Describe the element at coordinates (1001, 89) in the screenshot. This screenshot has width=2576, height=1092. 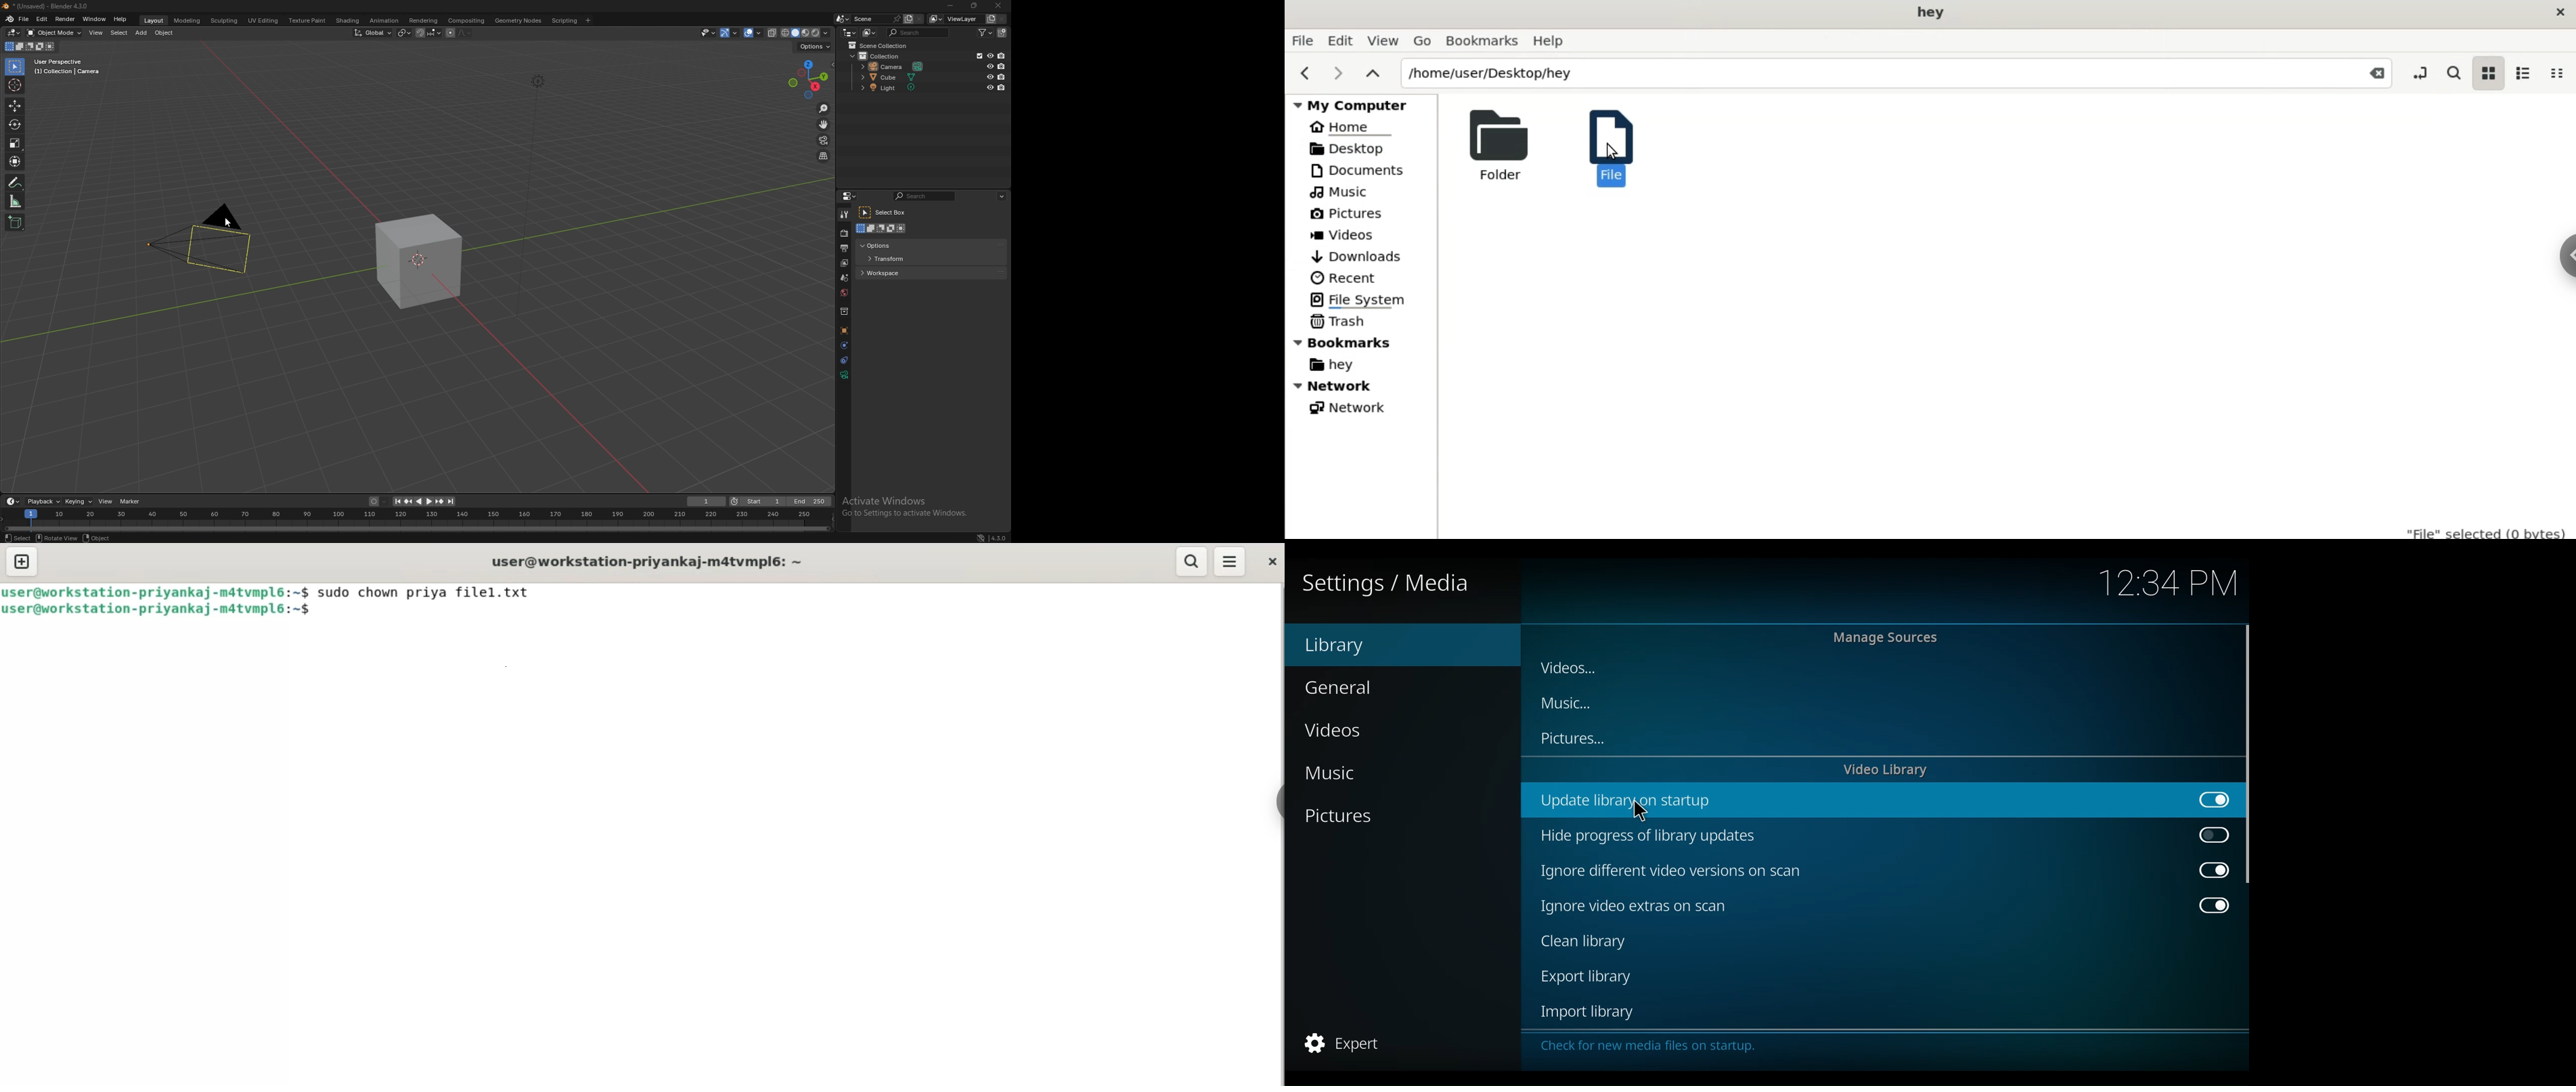
I see `disable in renders` at that location.